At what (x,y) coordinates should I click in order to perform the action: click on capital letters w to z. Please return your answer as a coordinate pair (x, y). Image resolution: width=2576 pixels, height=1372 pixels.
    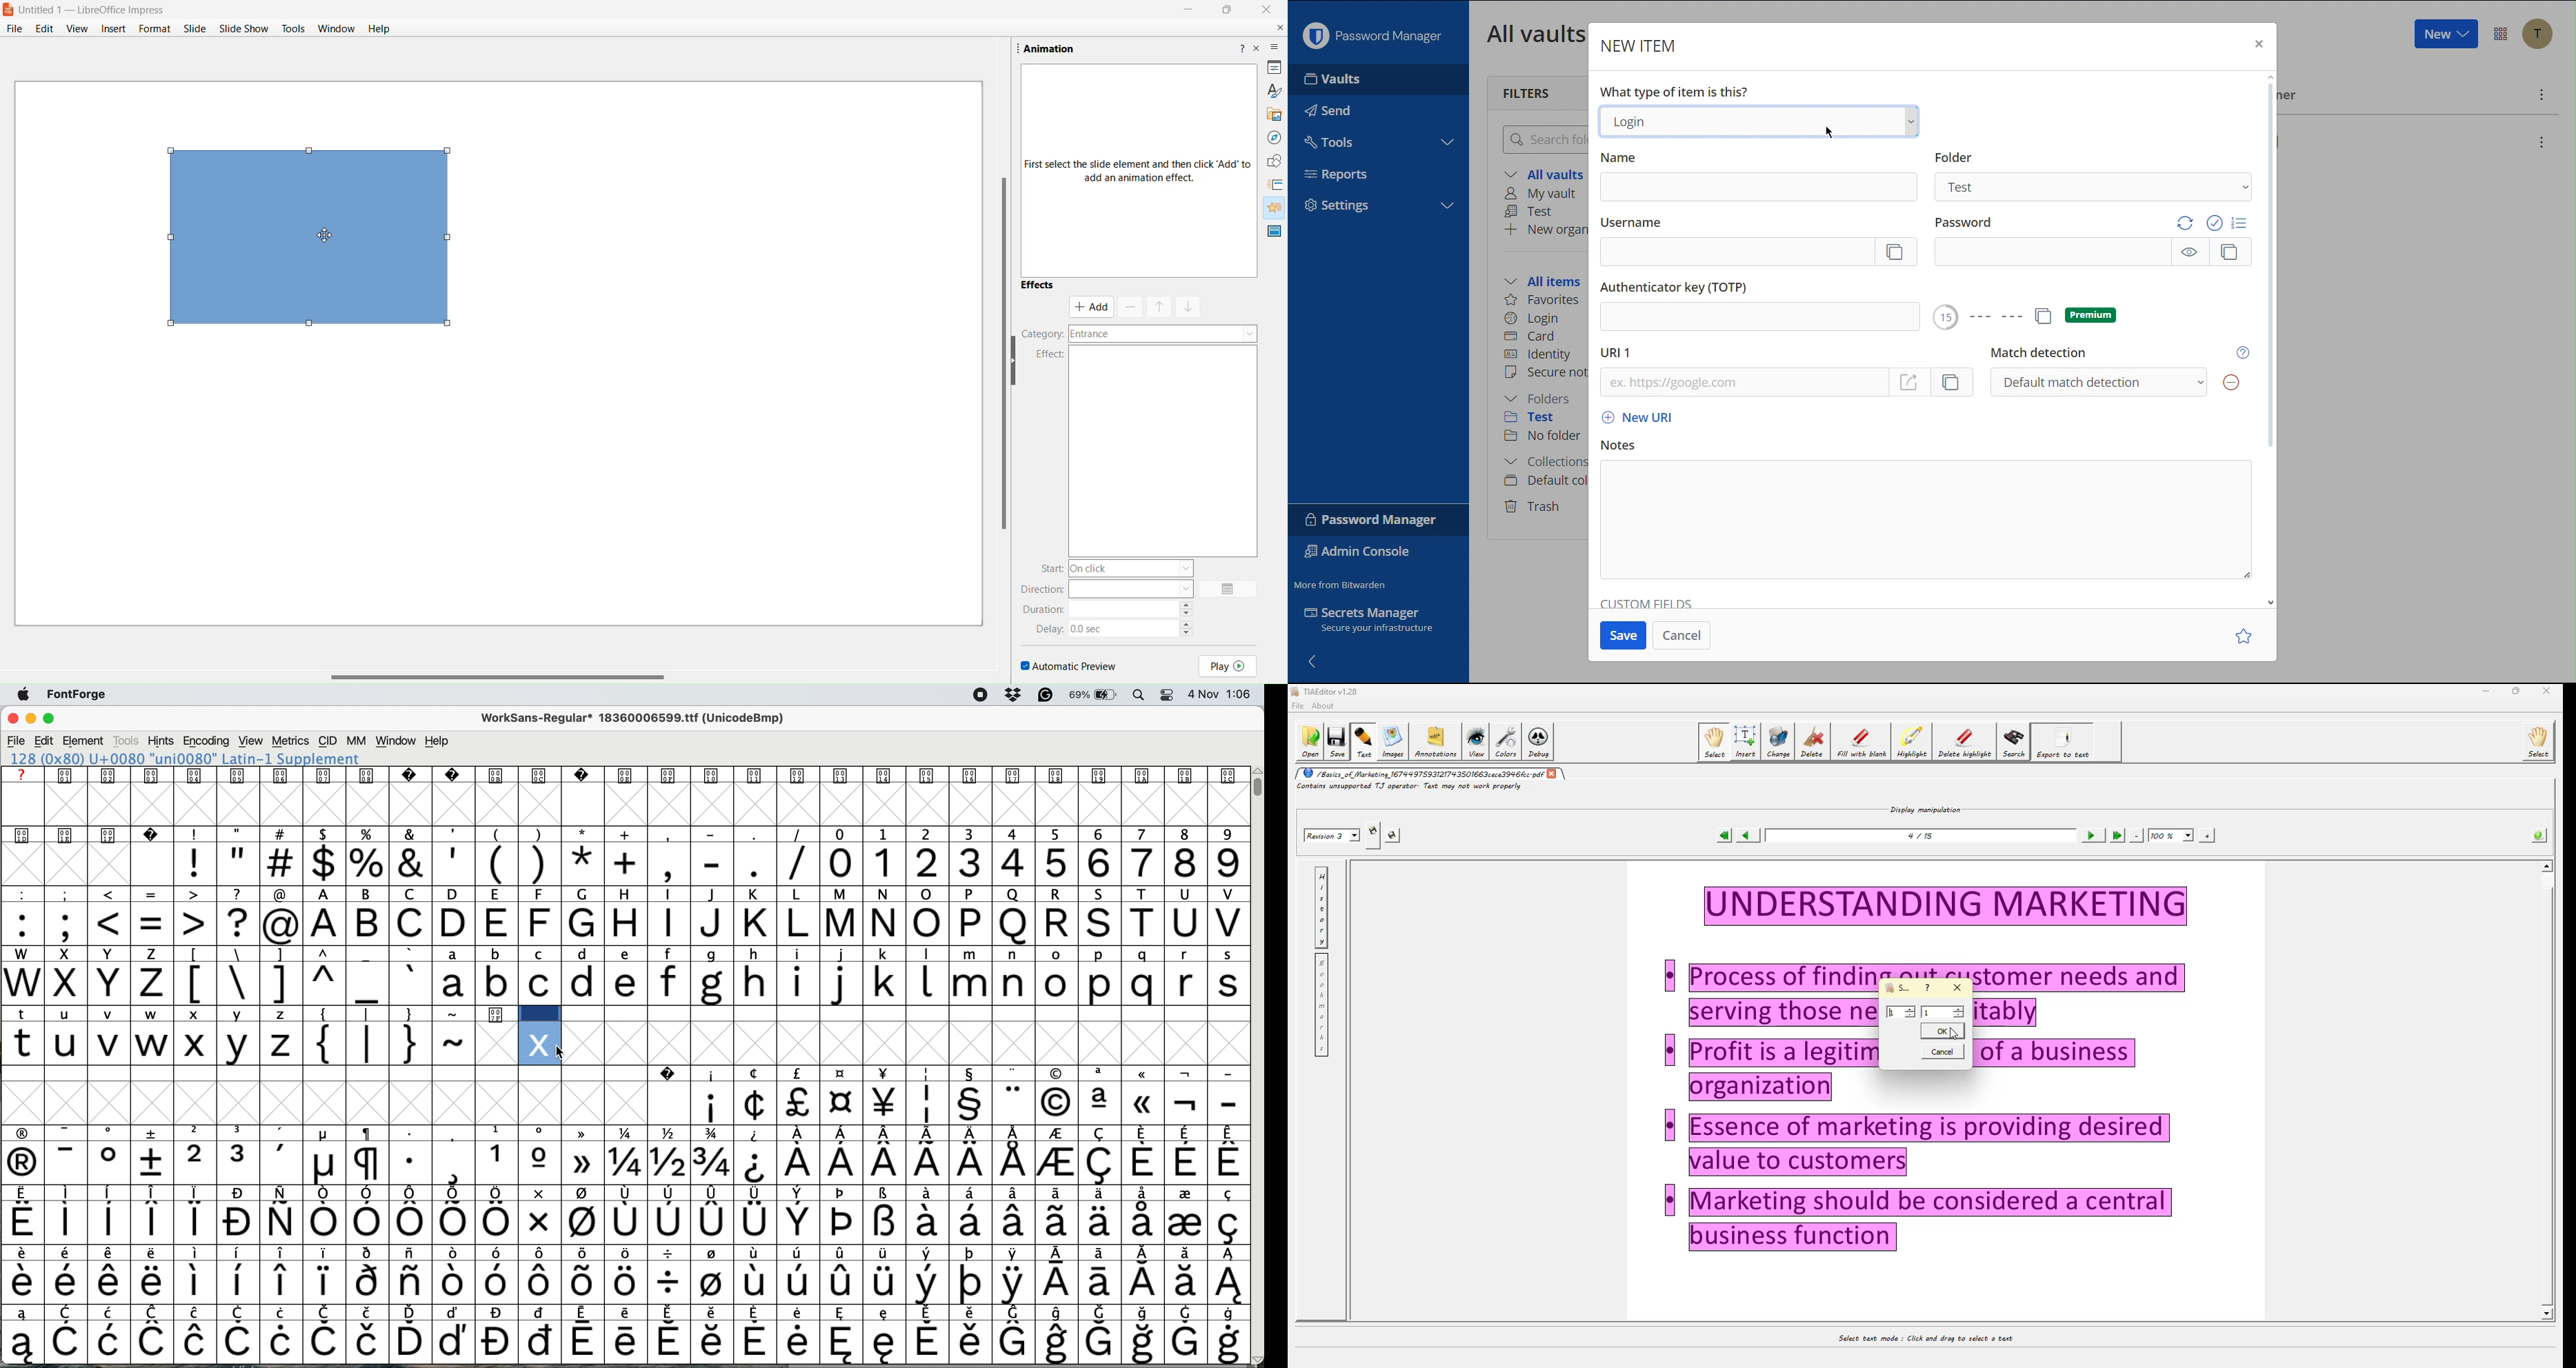
    Looking at the image, I should click on (84, 985).